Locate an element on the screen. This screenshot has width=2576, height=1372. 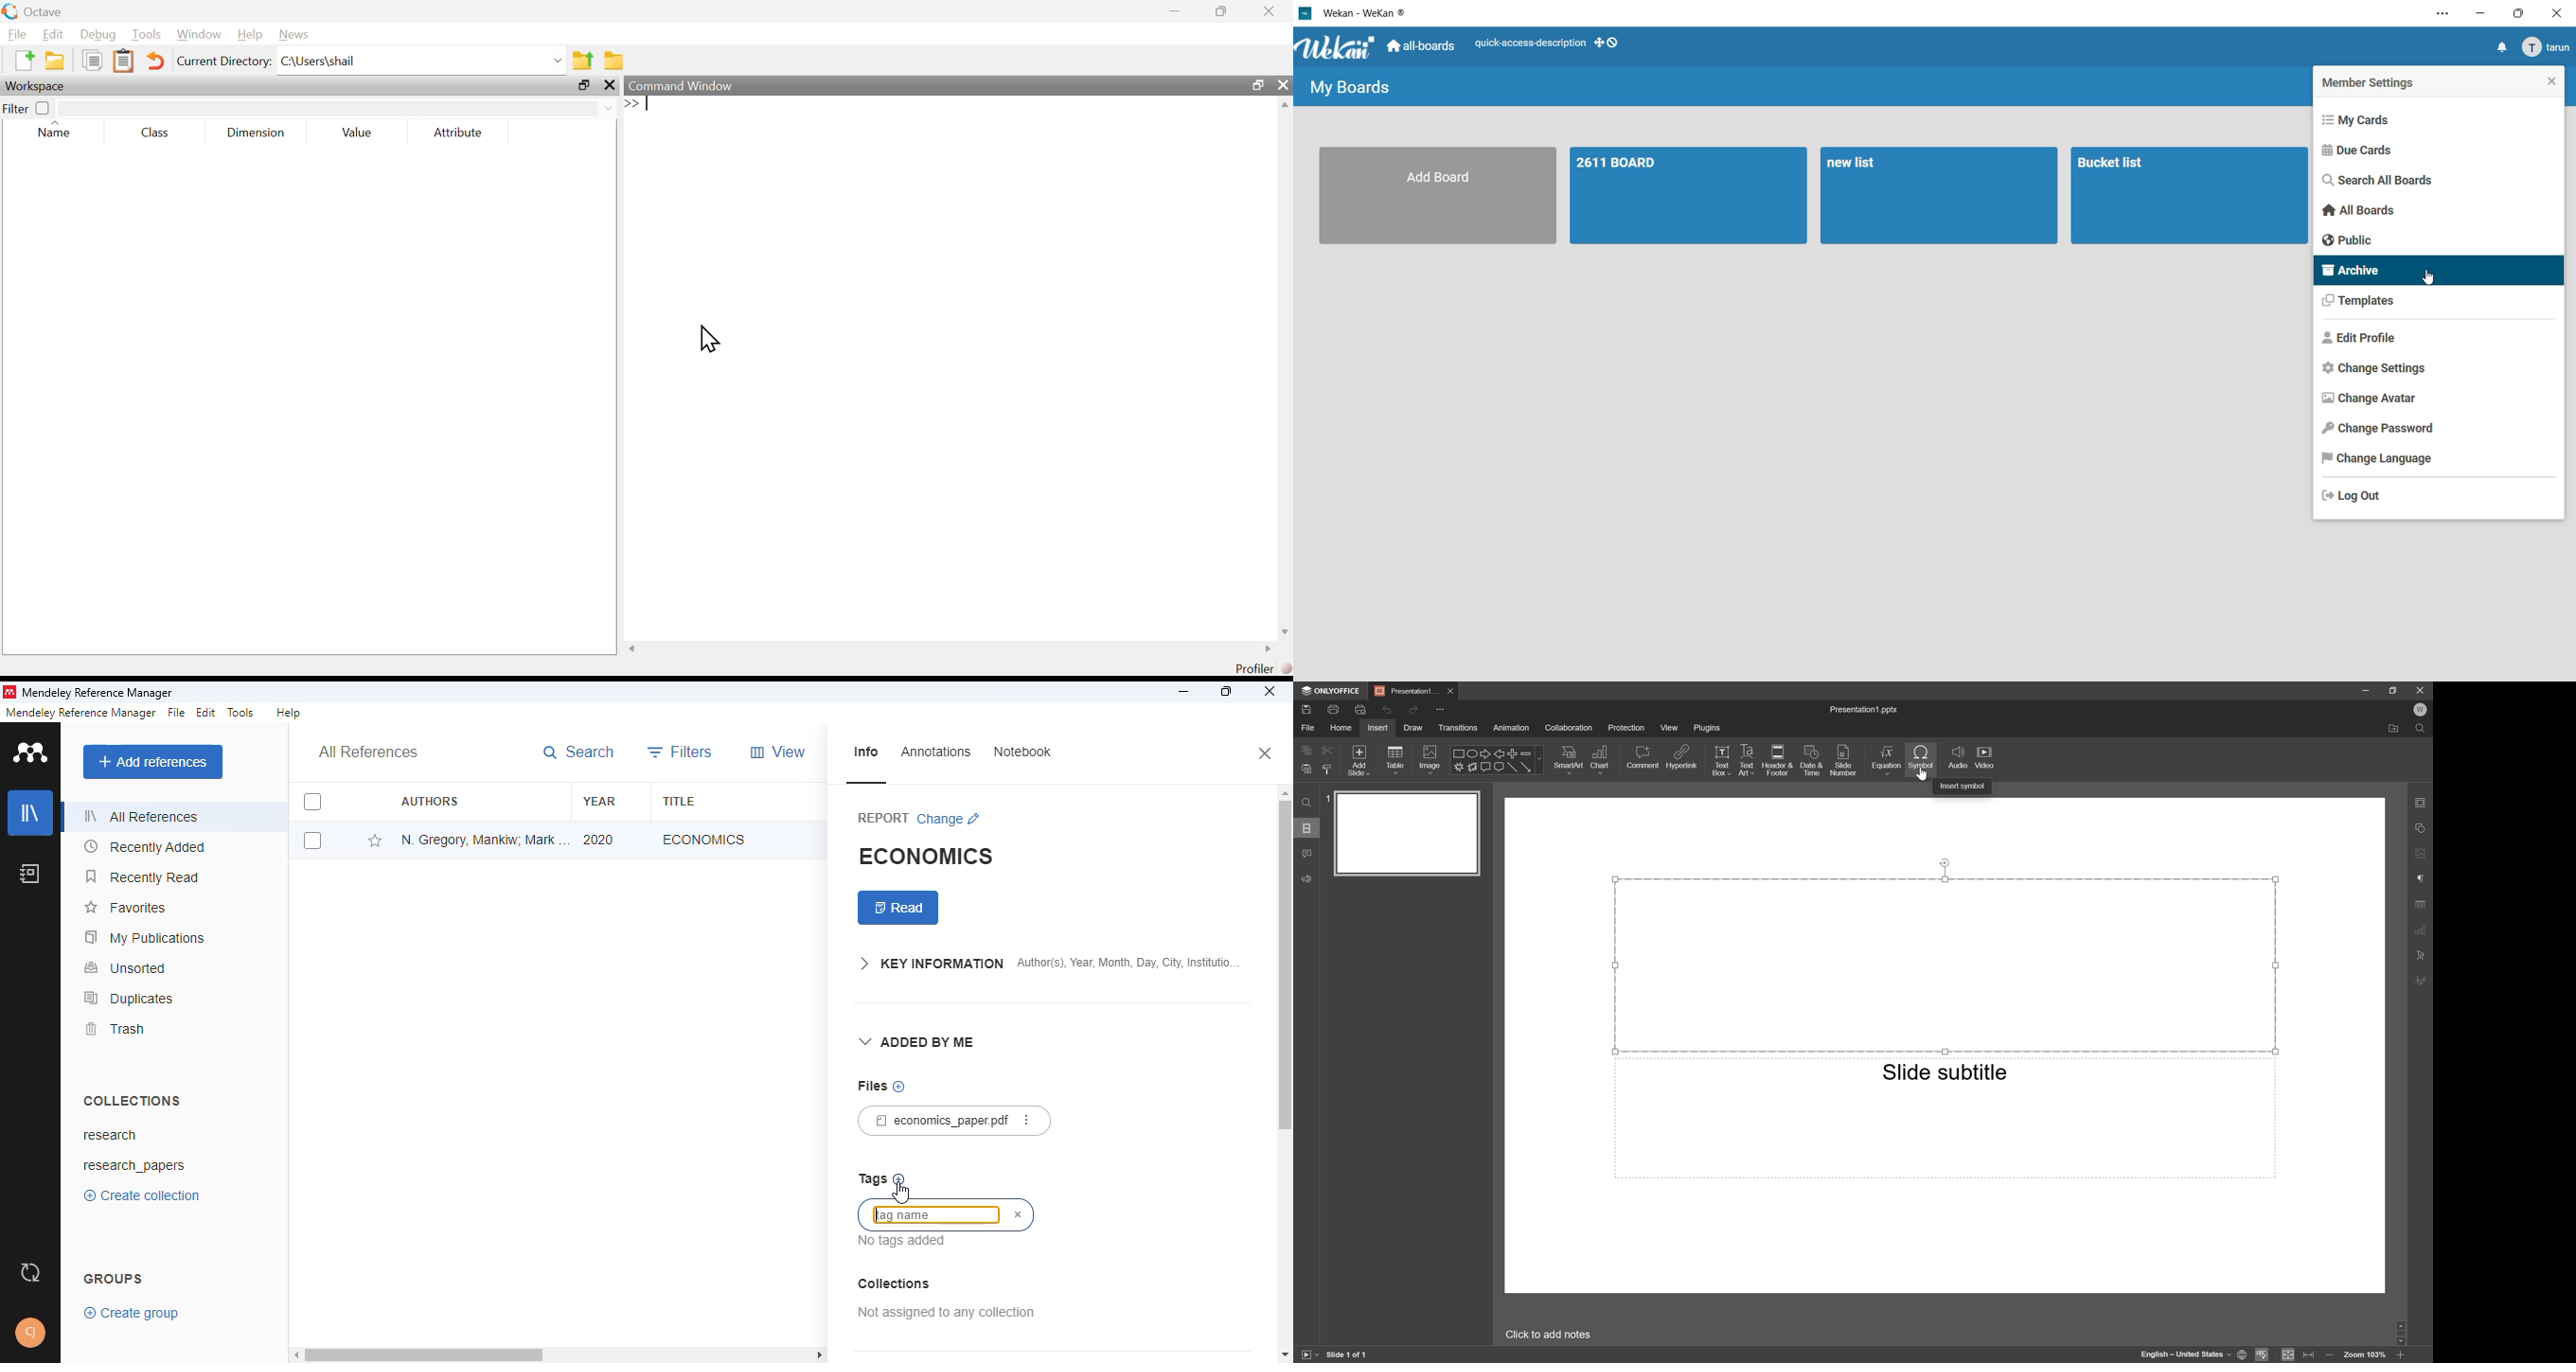
Table settings is located at coordinates (2424, 904).